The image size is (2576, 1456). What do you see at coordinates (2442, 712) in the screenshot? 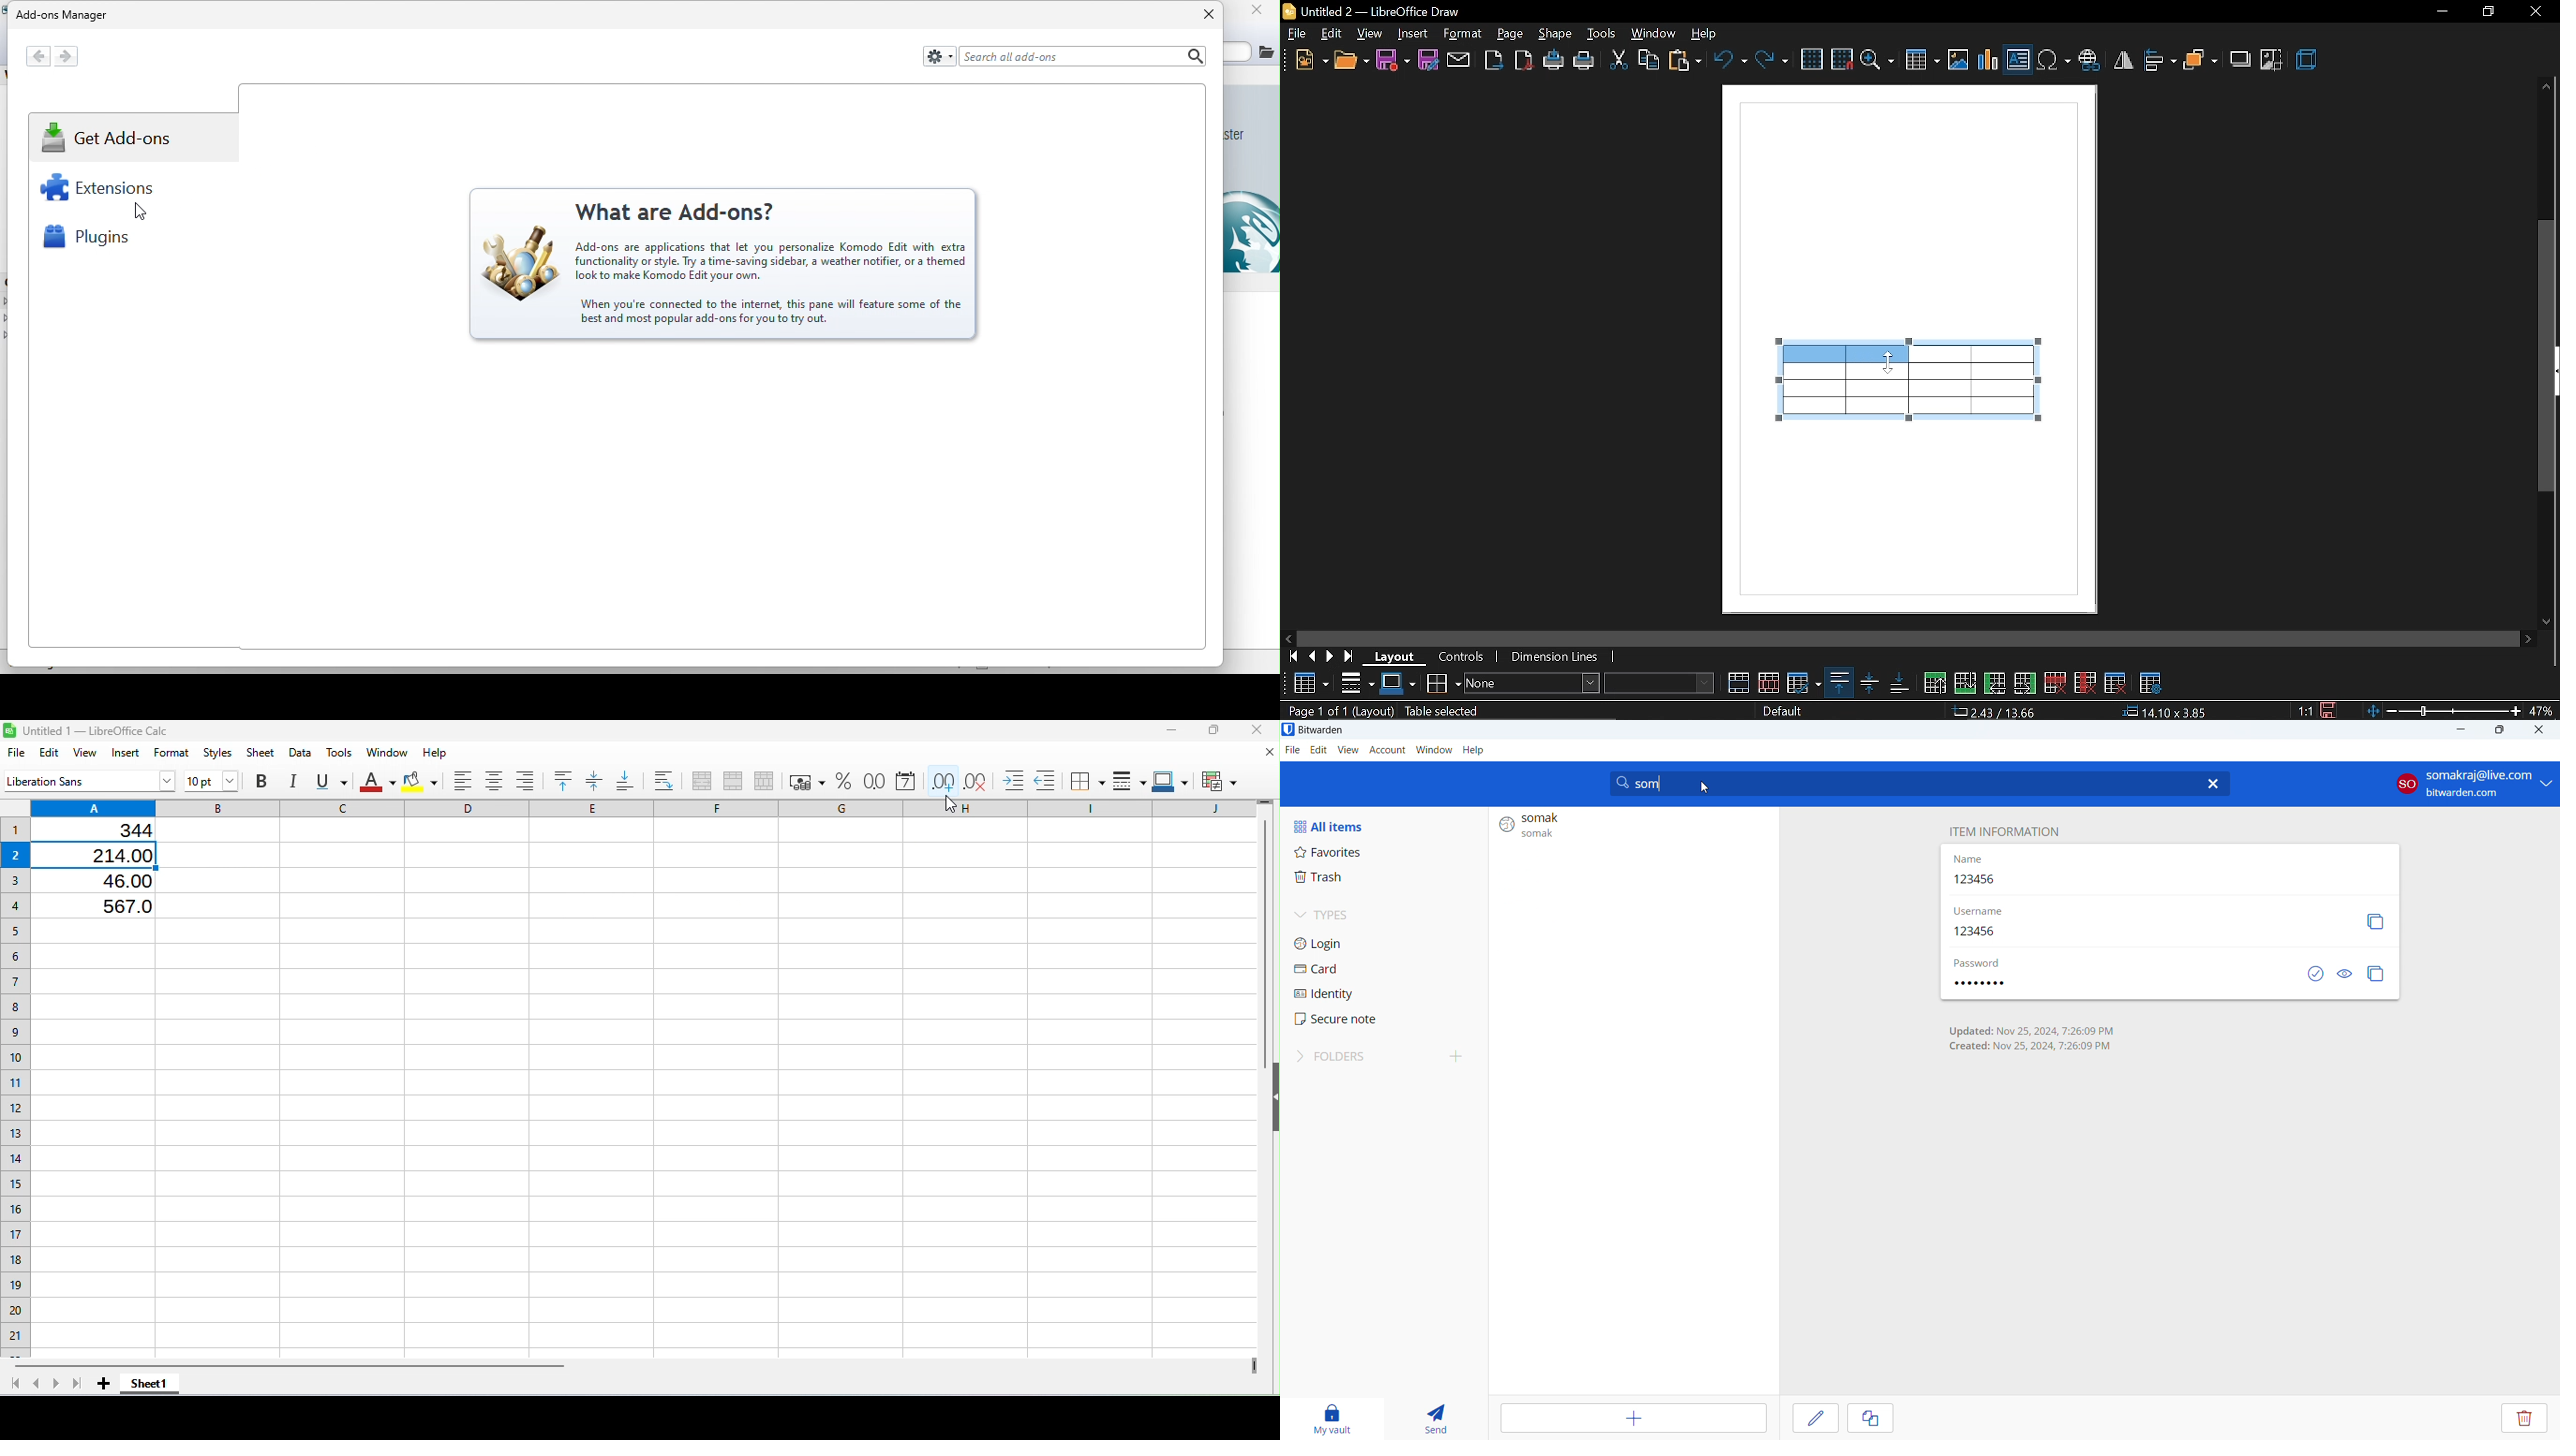
I see `zoom change` at bounding box center [2442, 712].